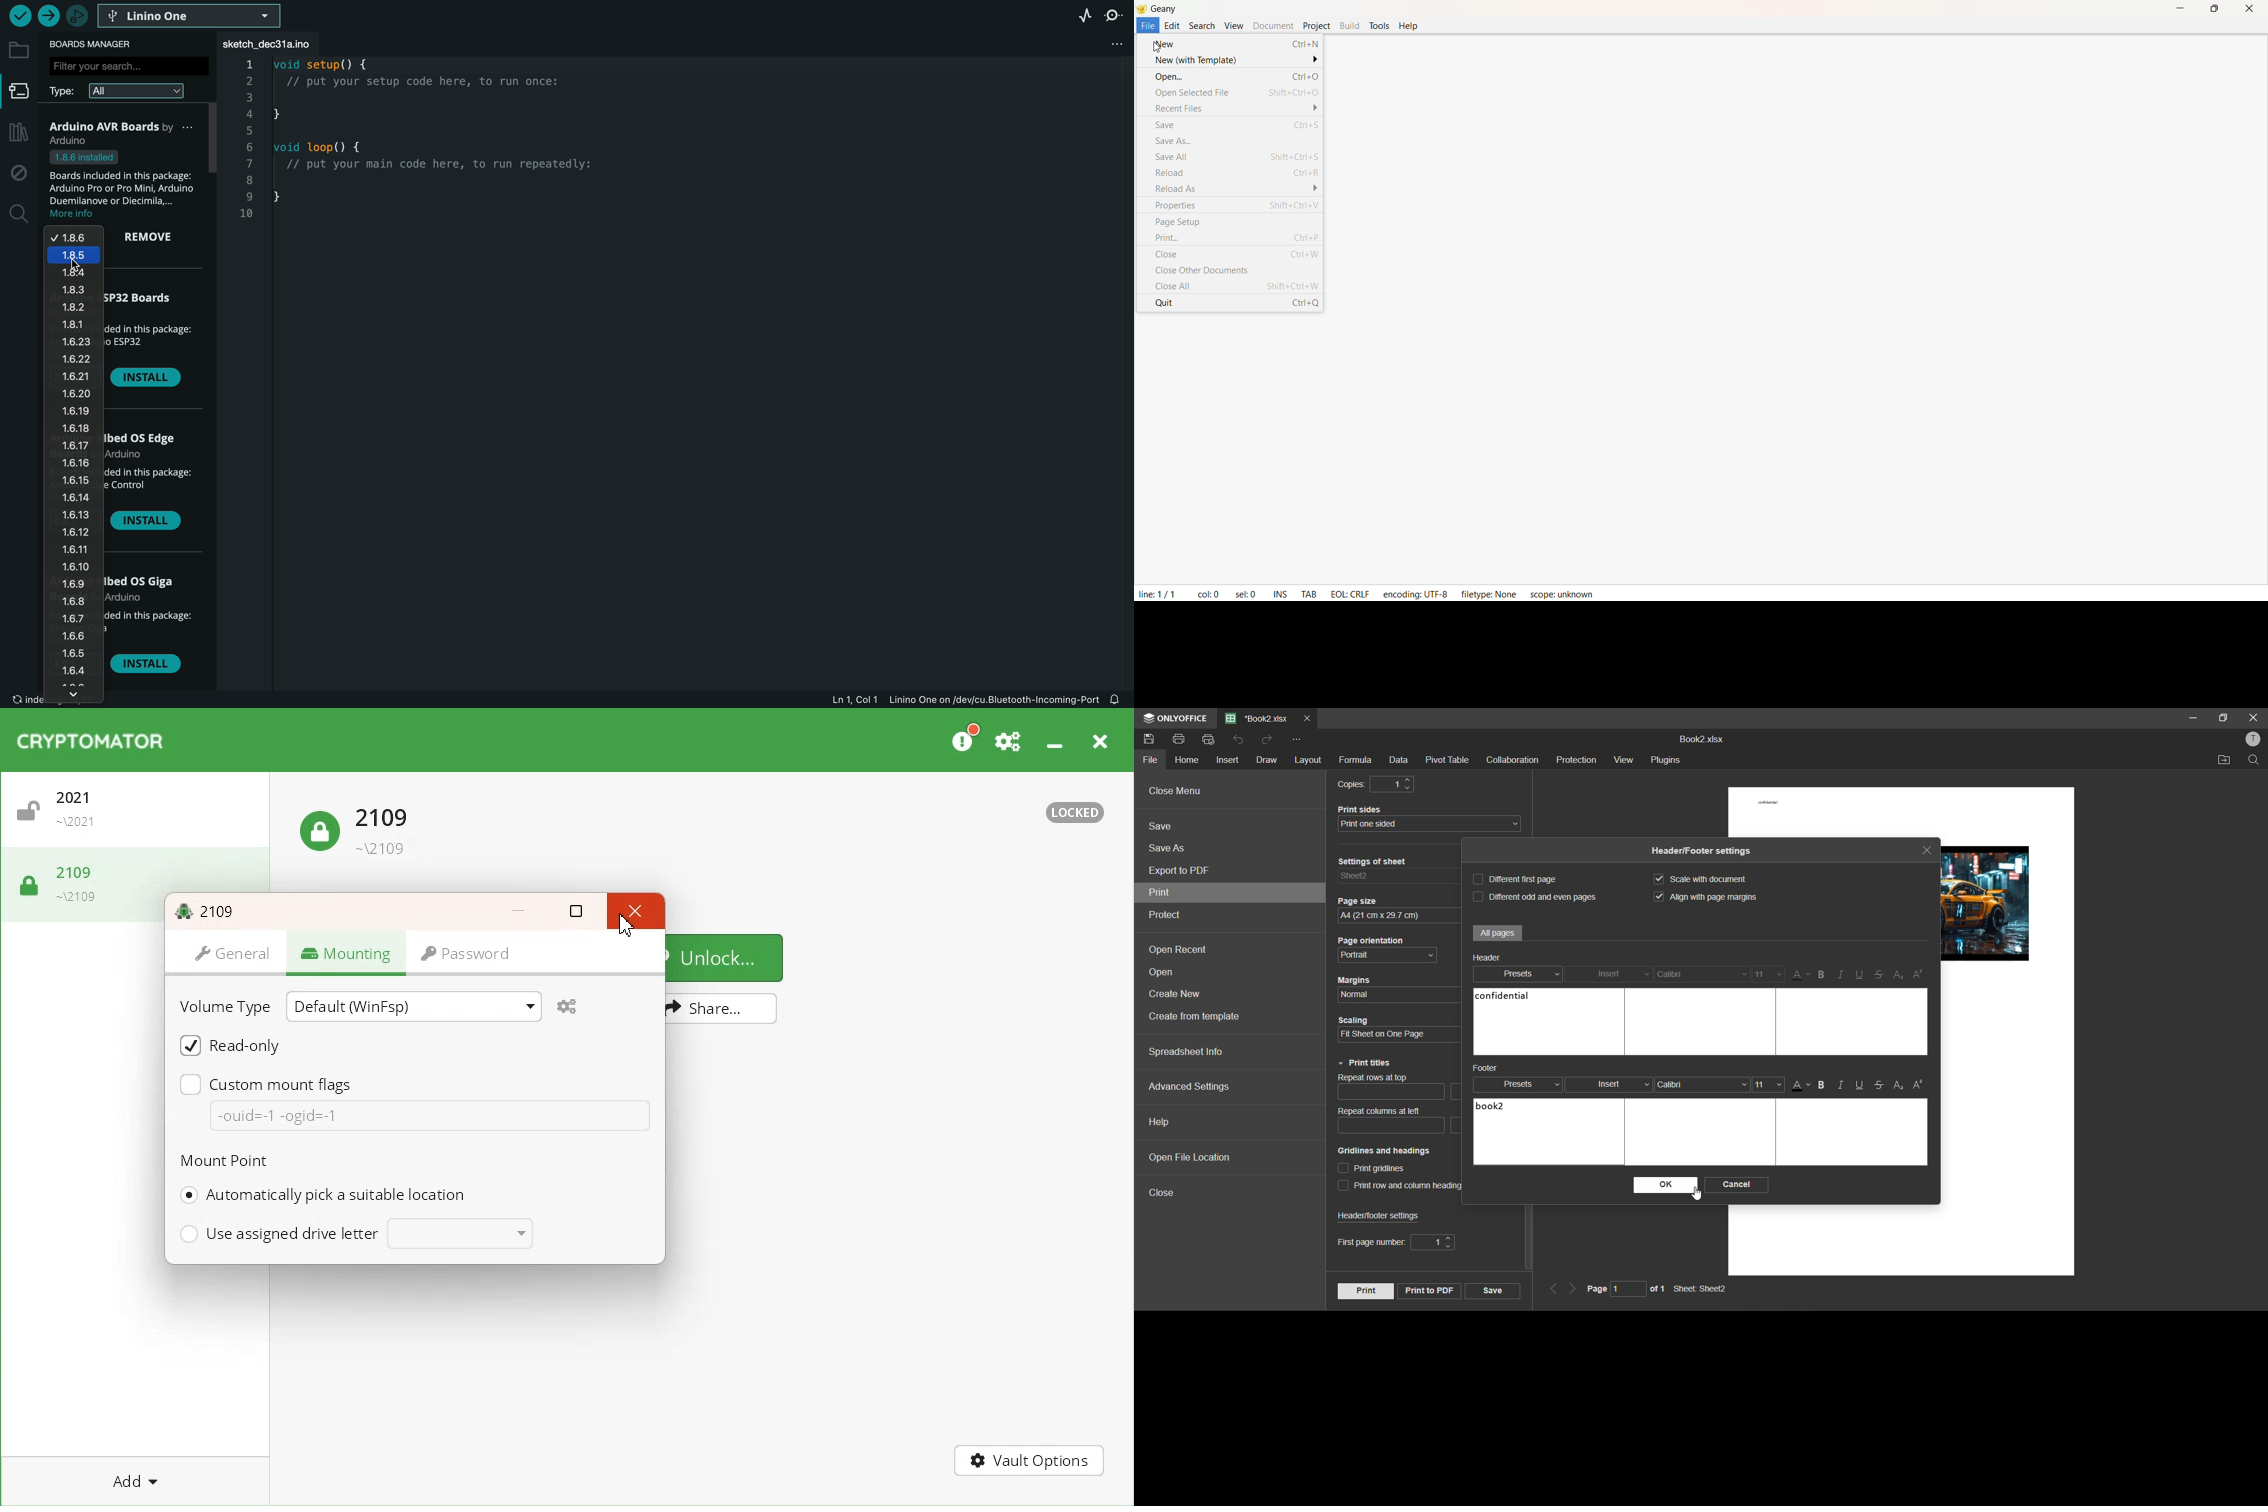 This screenshot has height=1512, width=2268. What do you see at coordinates (1168, 916) in the screenshot?
I see `protect` at bounding box center [1168, 916].